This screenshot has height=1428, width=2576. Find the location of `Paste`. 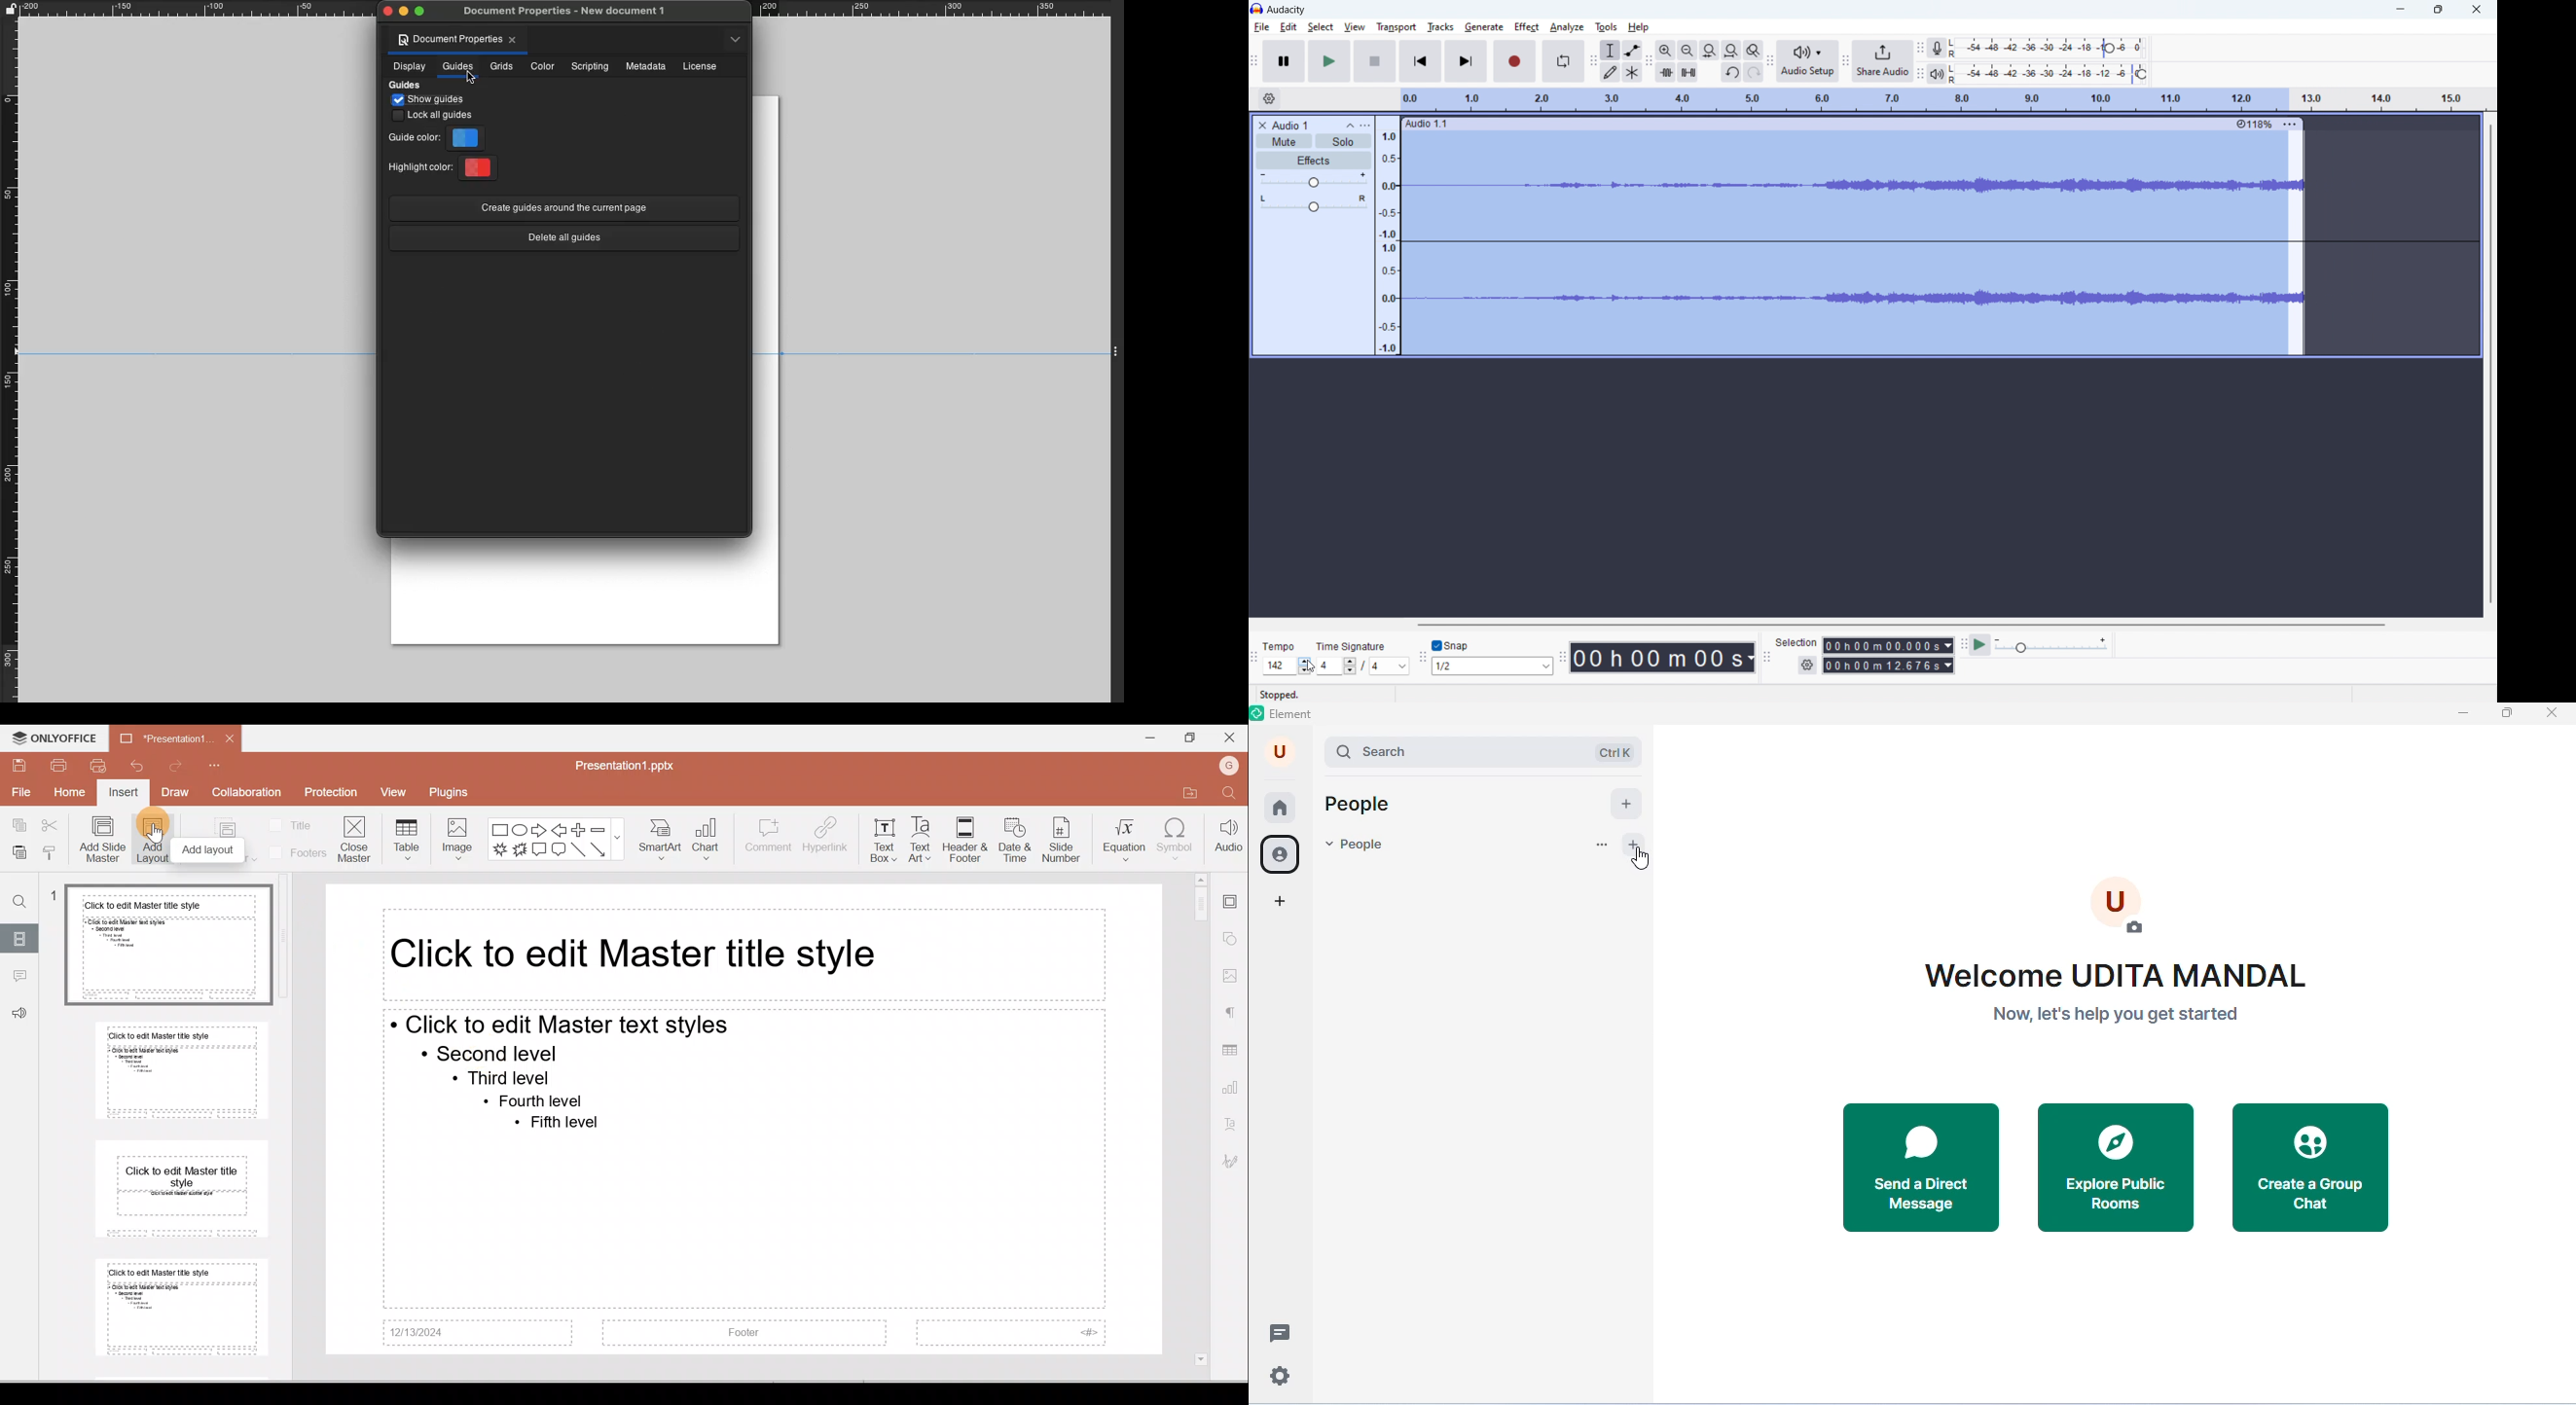

Paste is located at coordinates (16, 850).